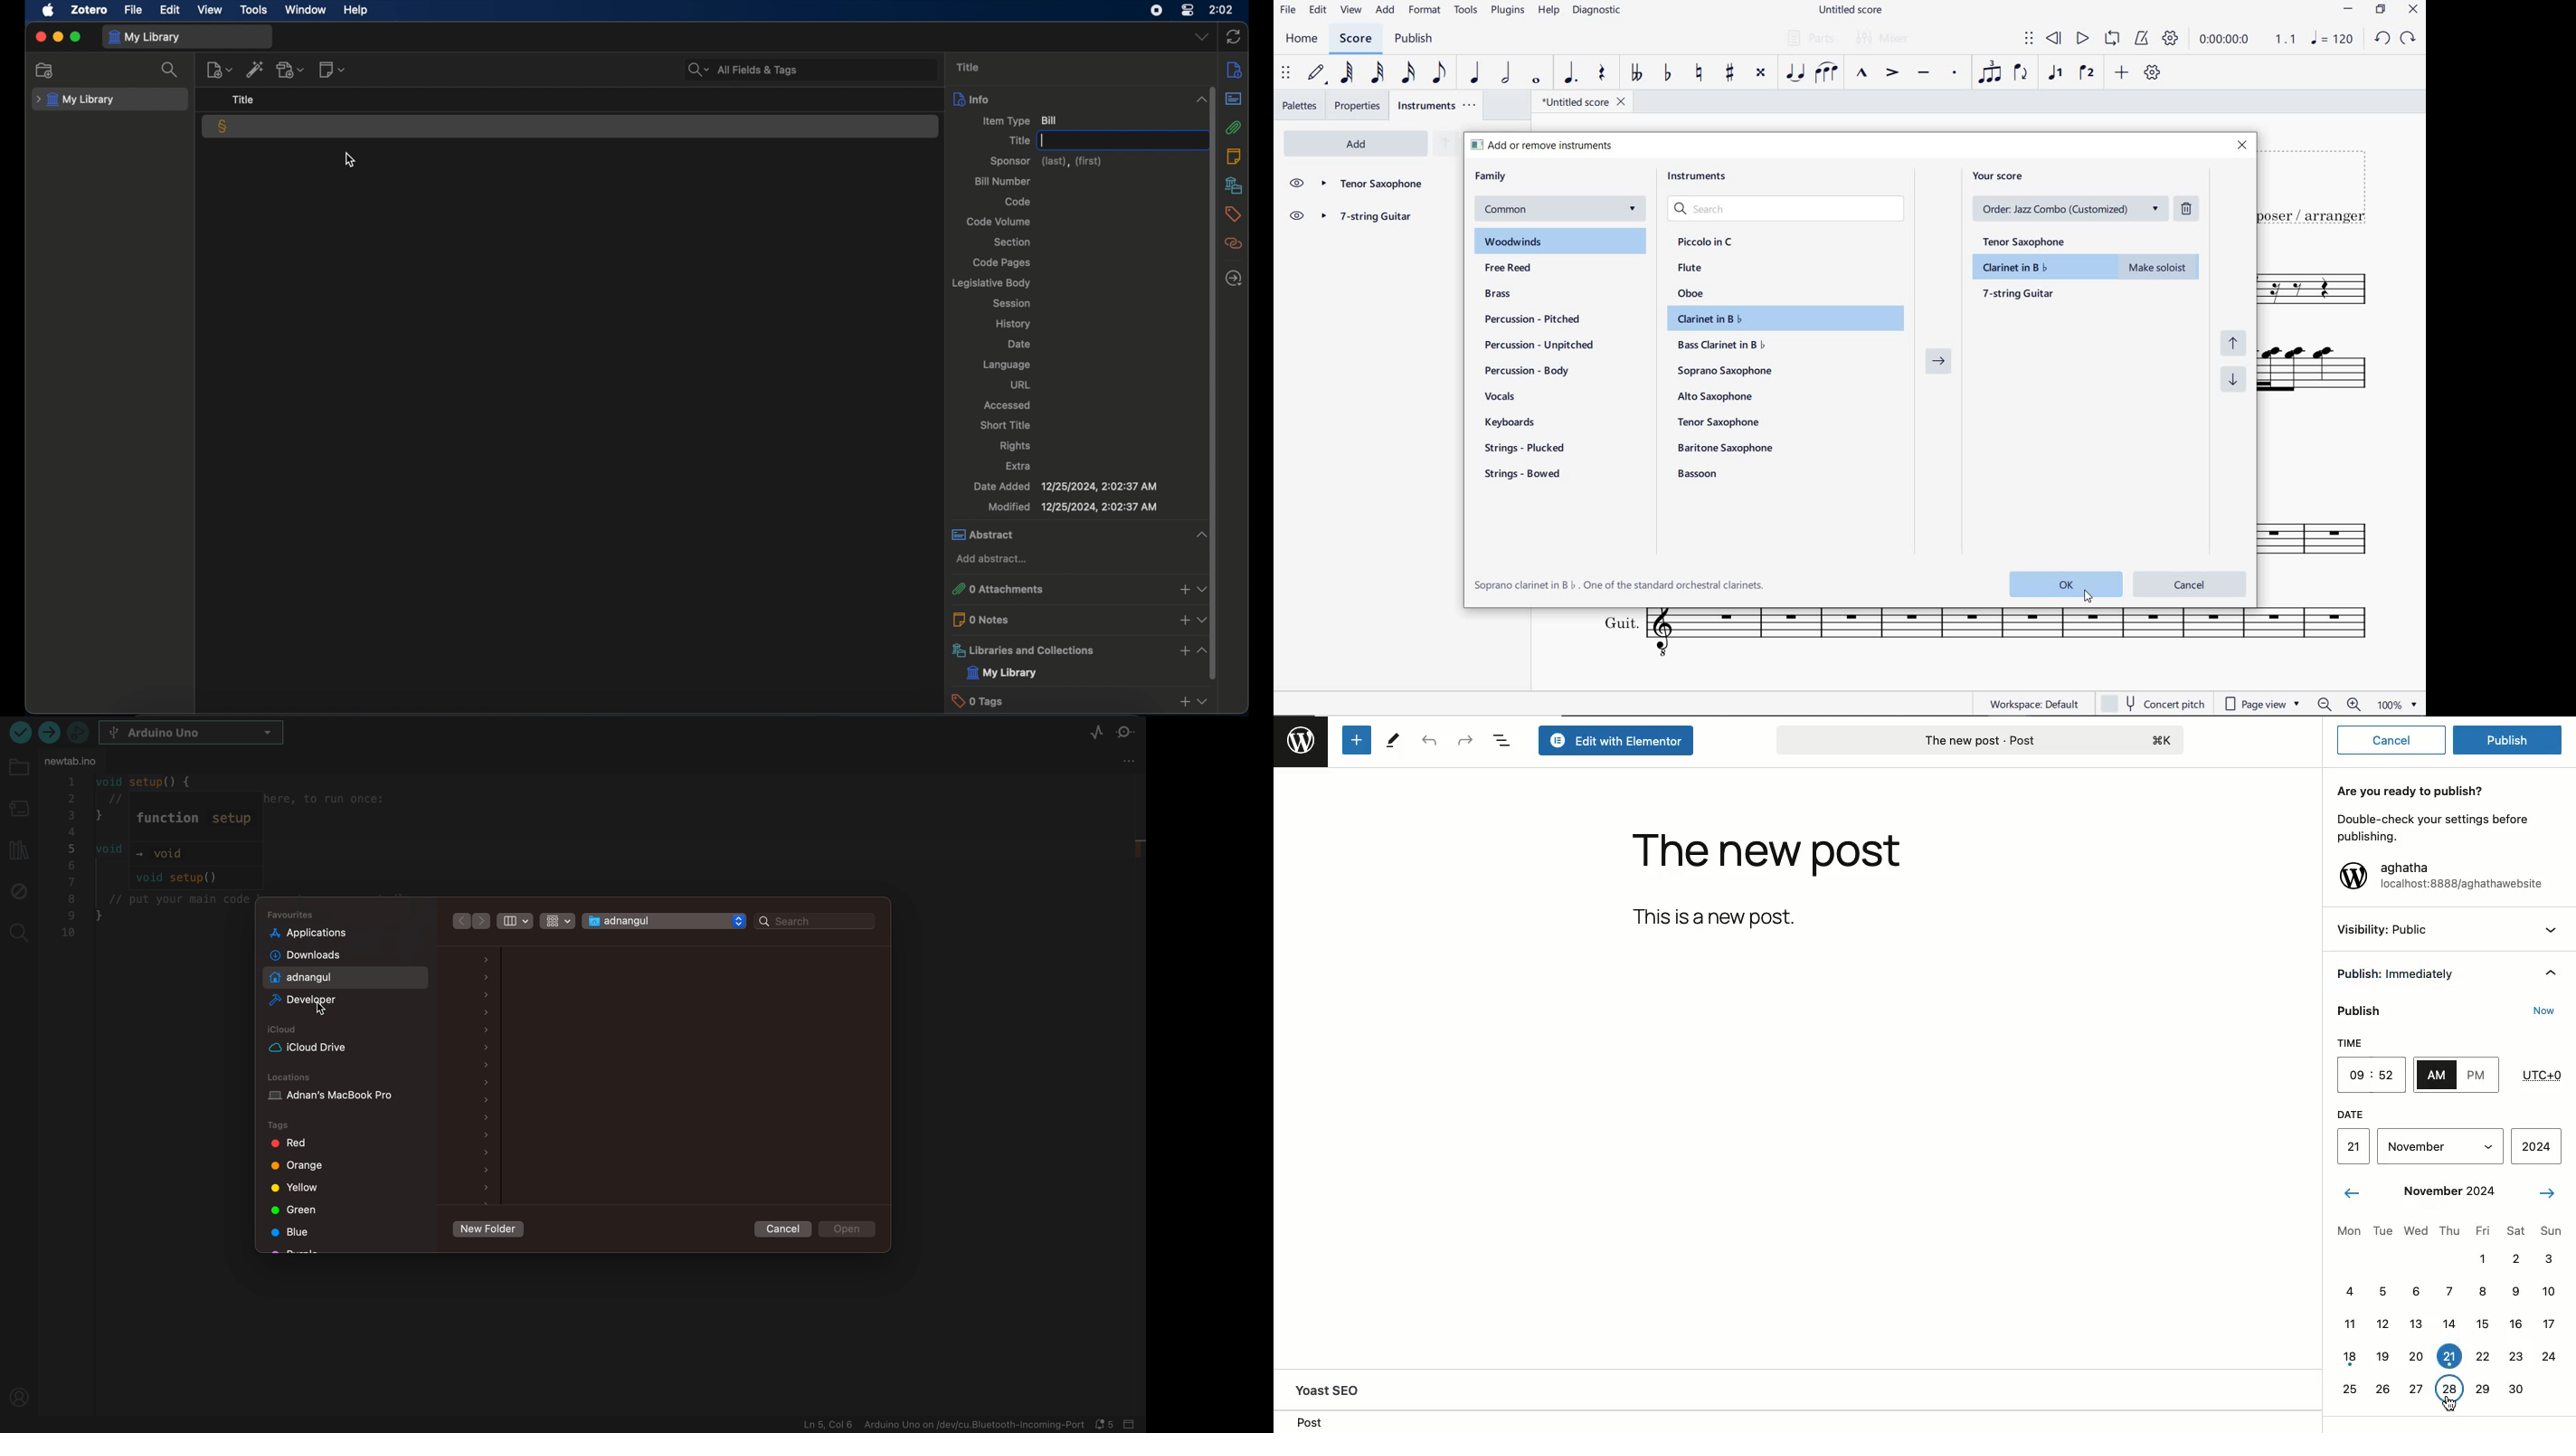  Describe the element at coordinates (1707, 242) in the screenshot. I see `piccolo in c` at that location.